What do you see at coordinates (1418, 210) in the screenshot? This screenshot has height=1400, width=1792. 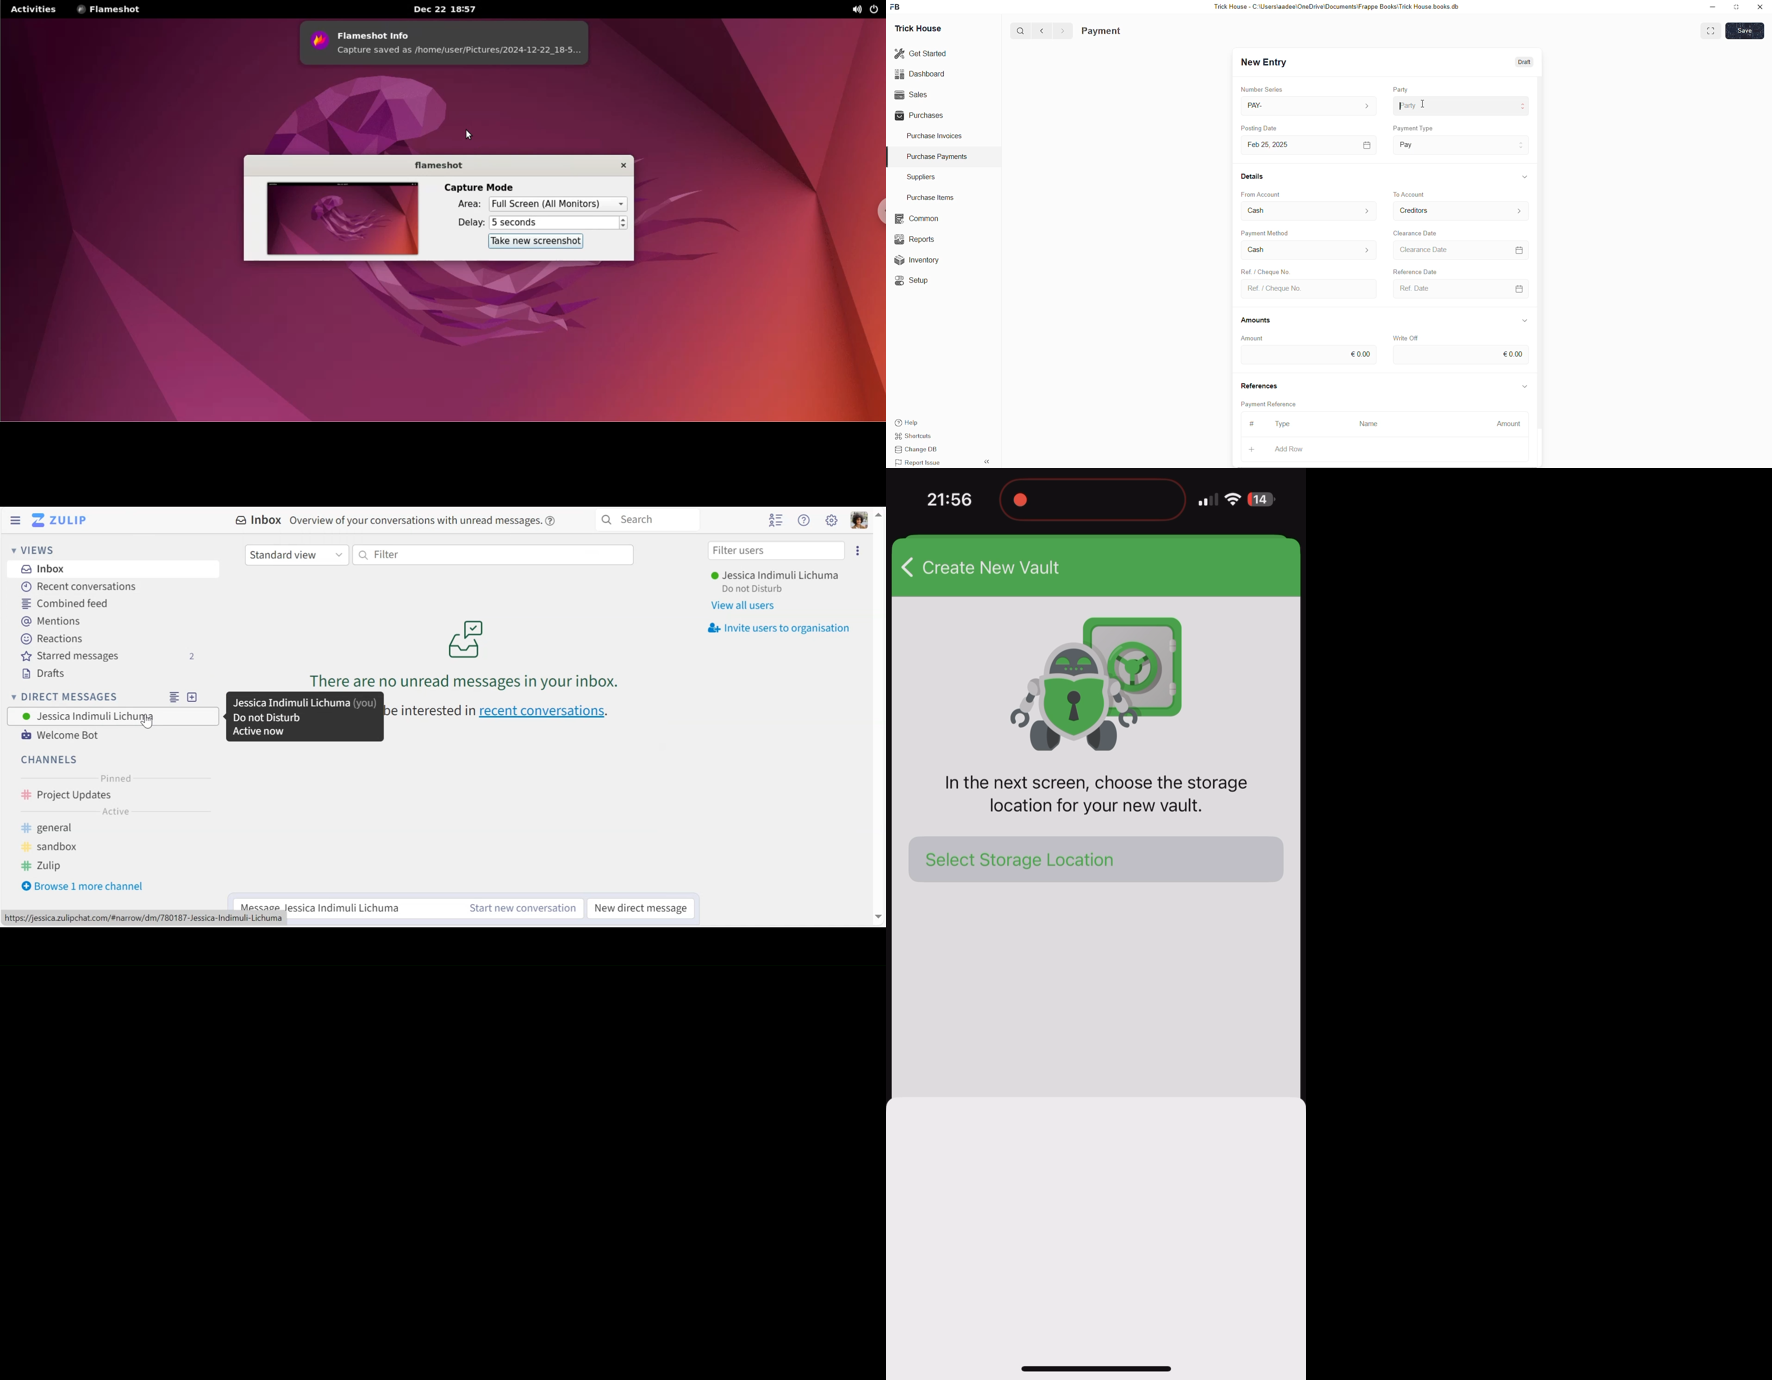 I see `To Account` at bounding box center [1418, 210].